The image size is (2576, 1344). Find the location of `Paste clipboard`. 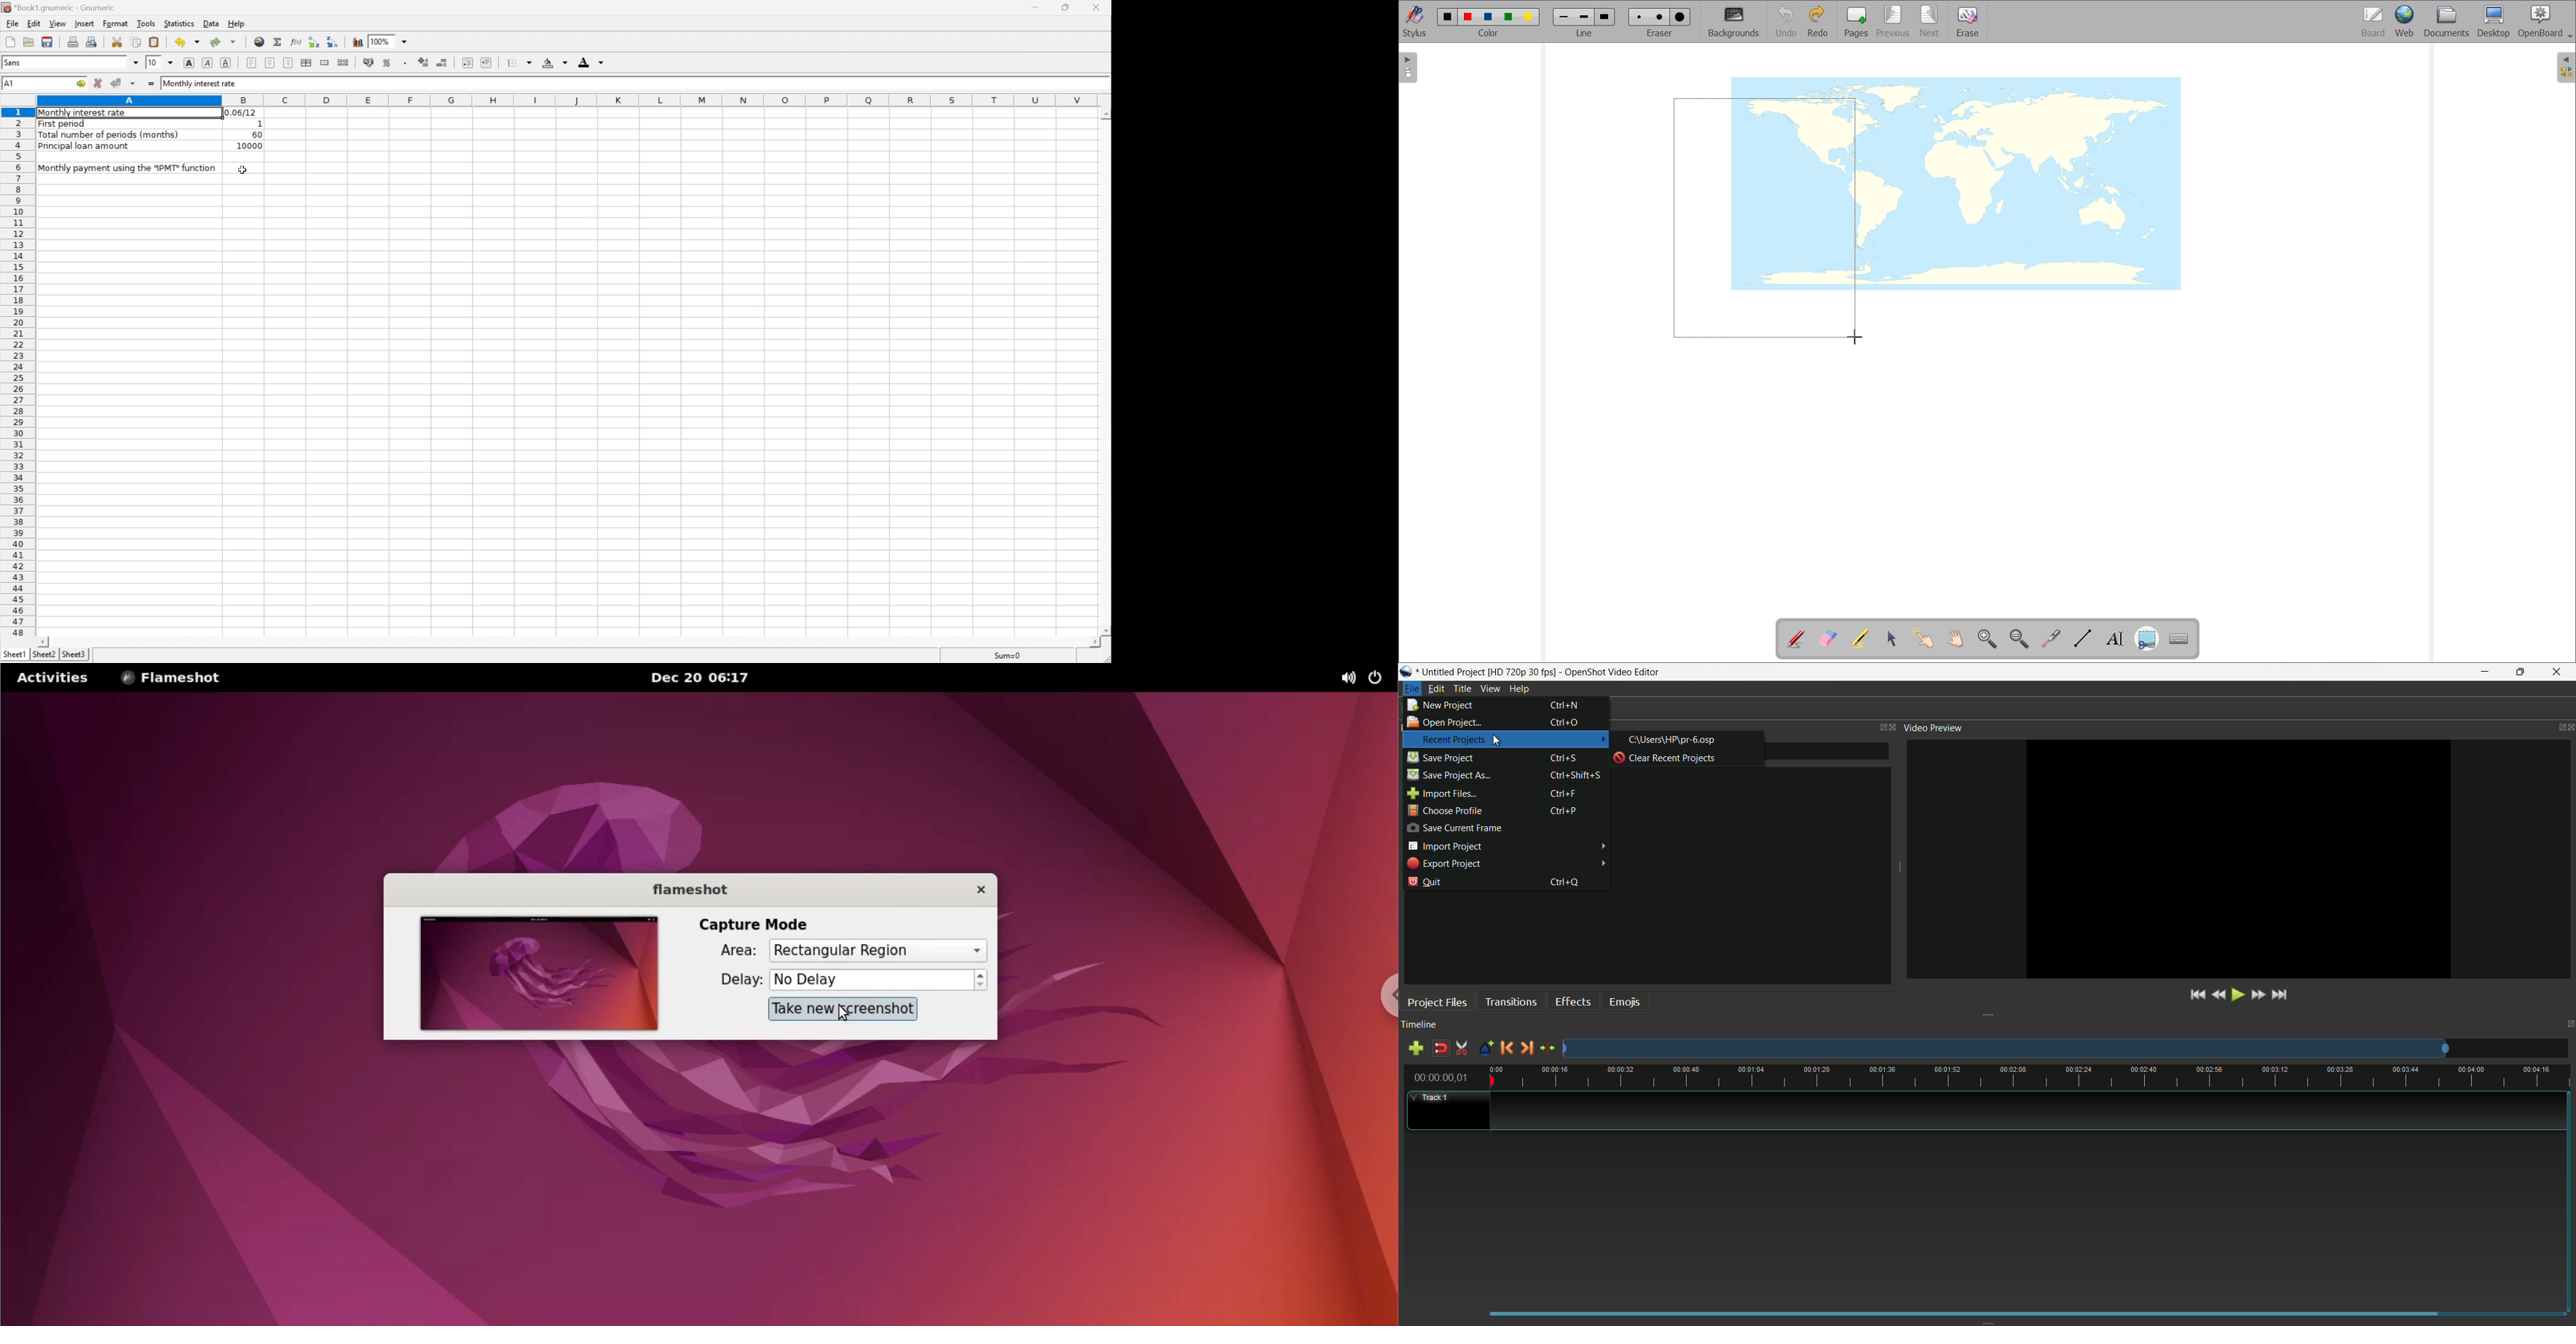

Paste clipboard is located at coordinates (154, 42).